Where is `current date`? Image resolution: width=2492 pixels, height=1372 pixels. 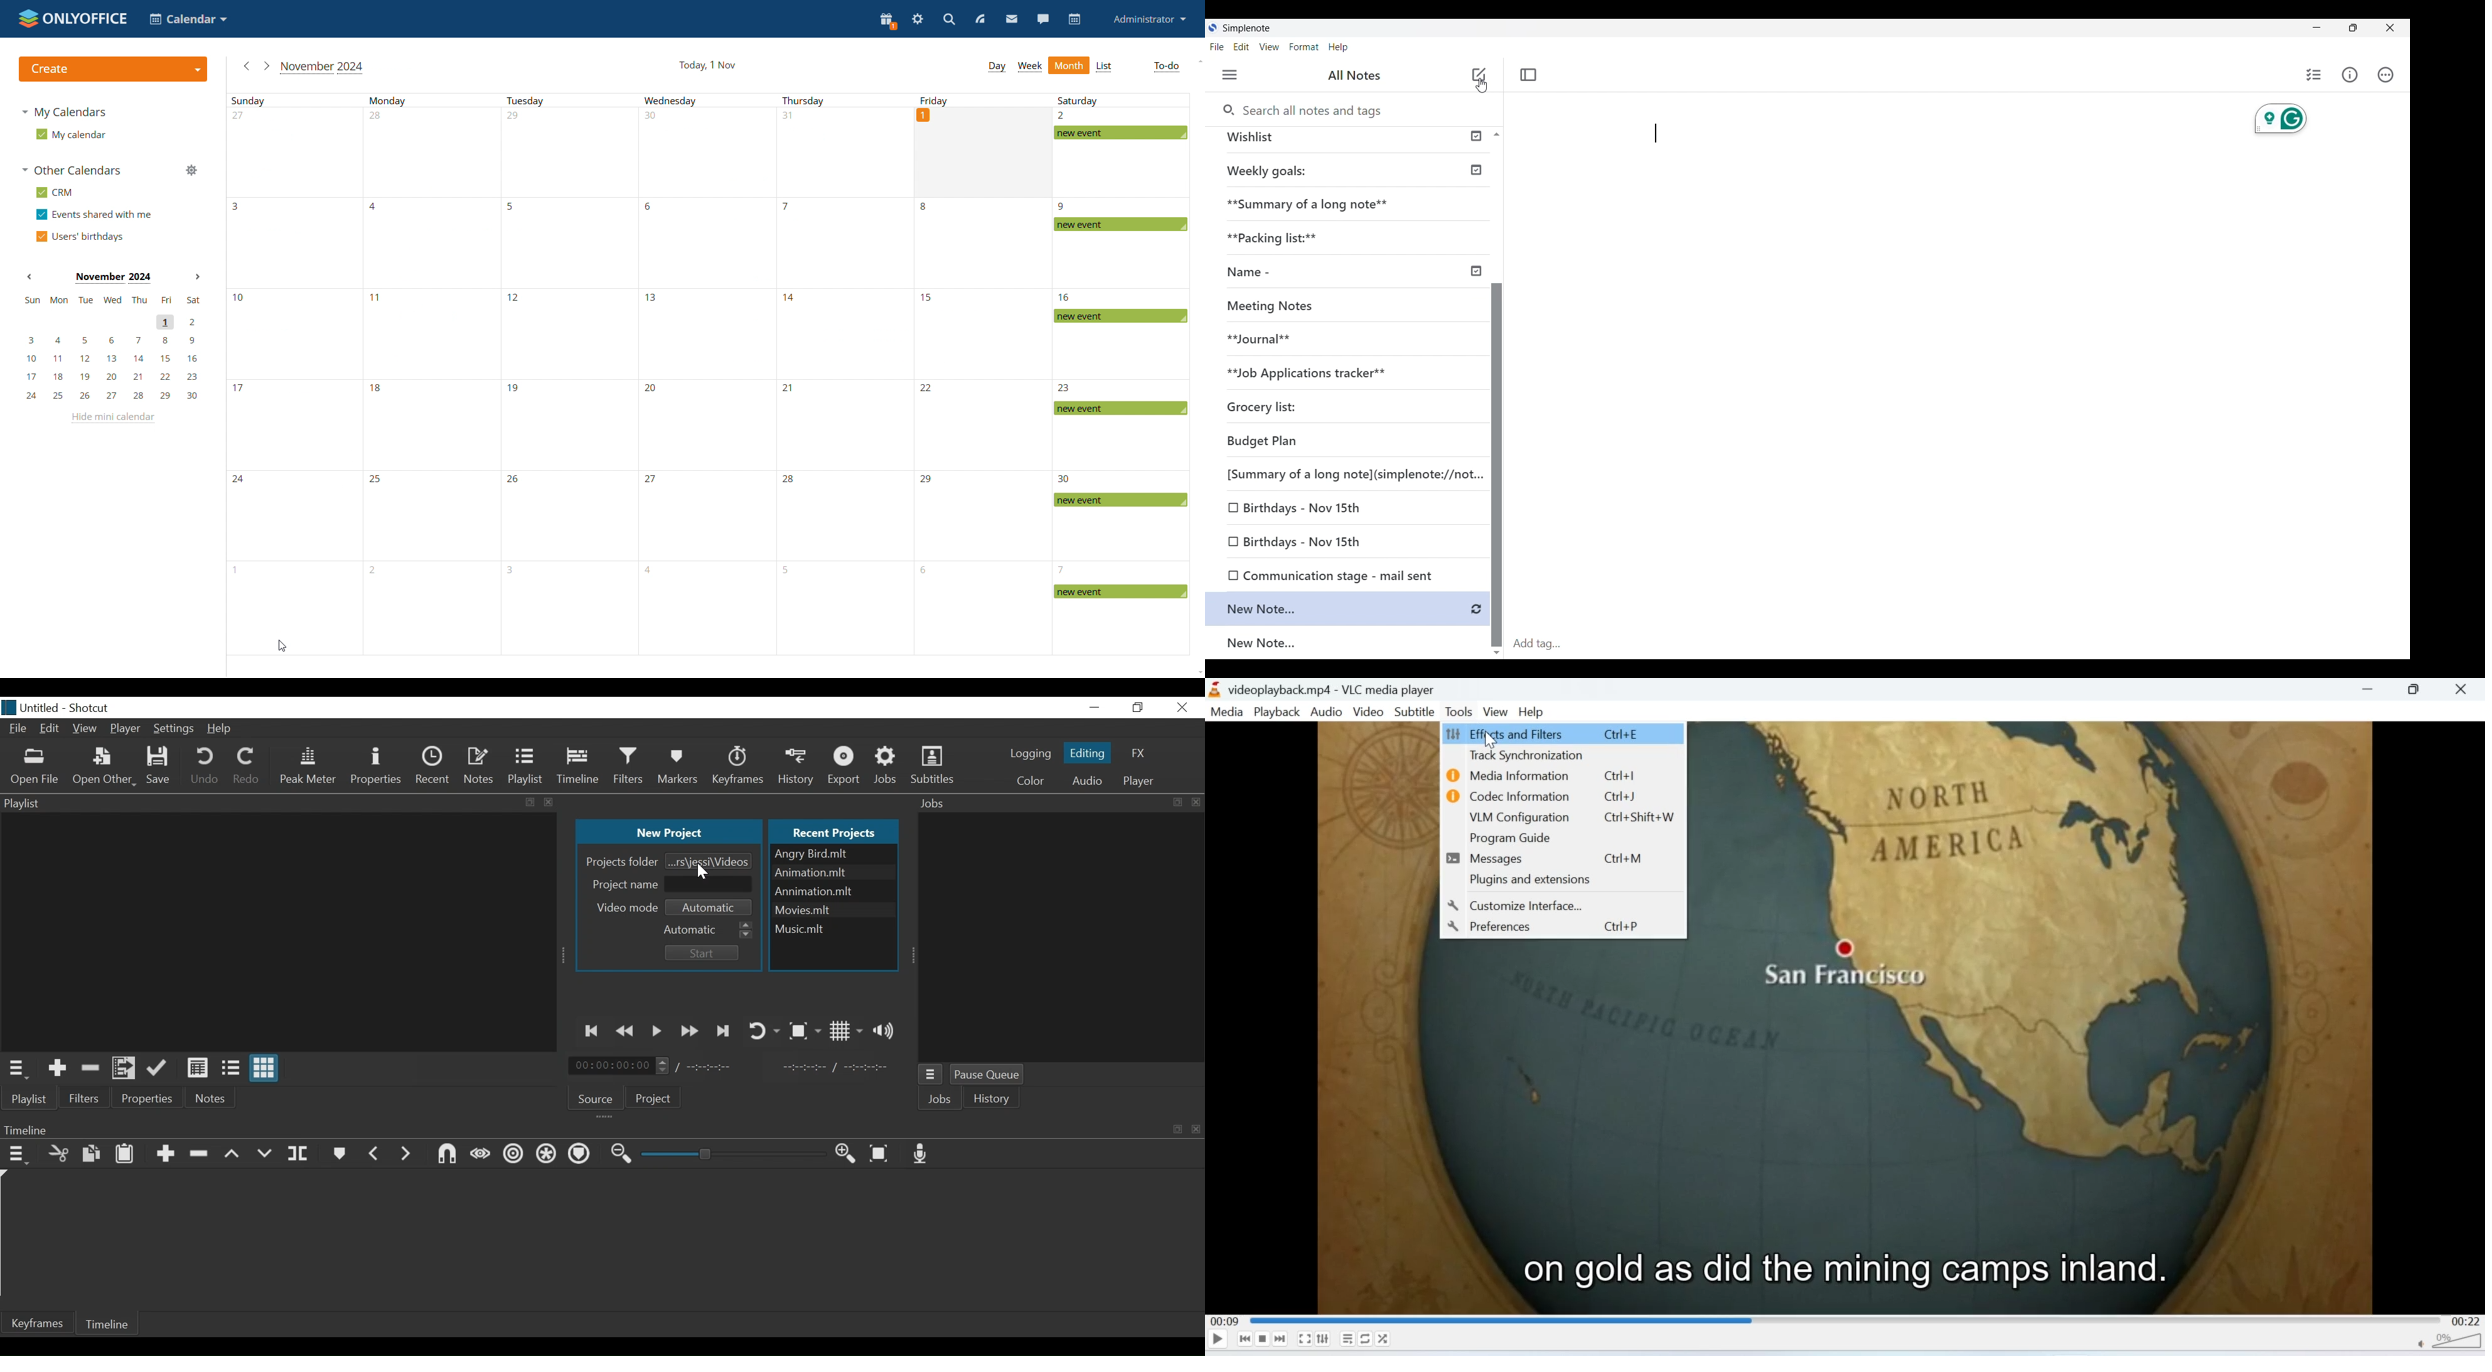
current date is located at coordinates (708, 65).